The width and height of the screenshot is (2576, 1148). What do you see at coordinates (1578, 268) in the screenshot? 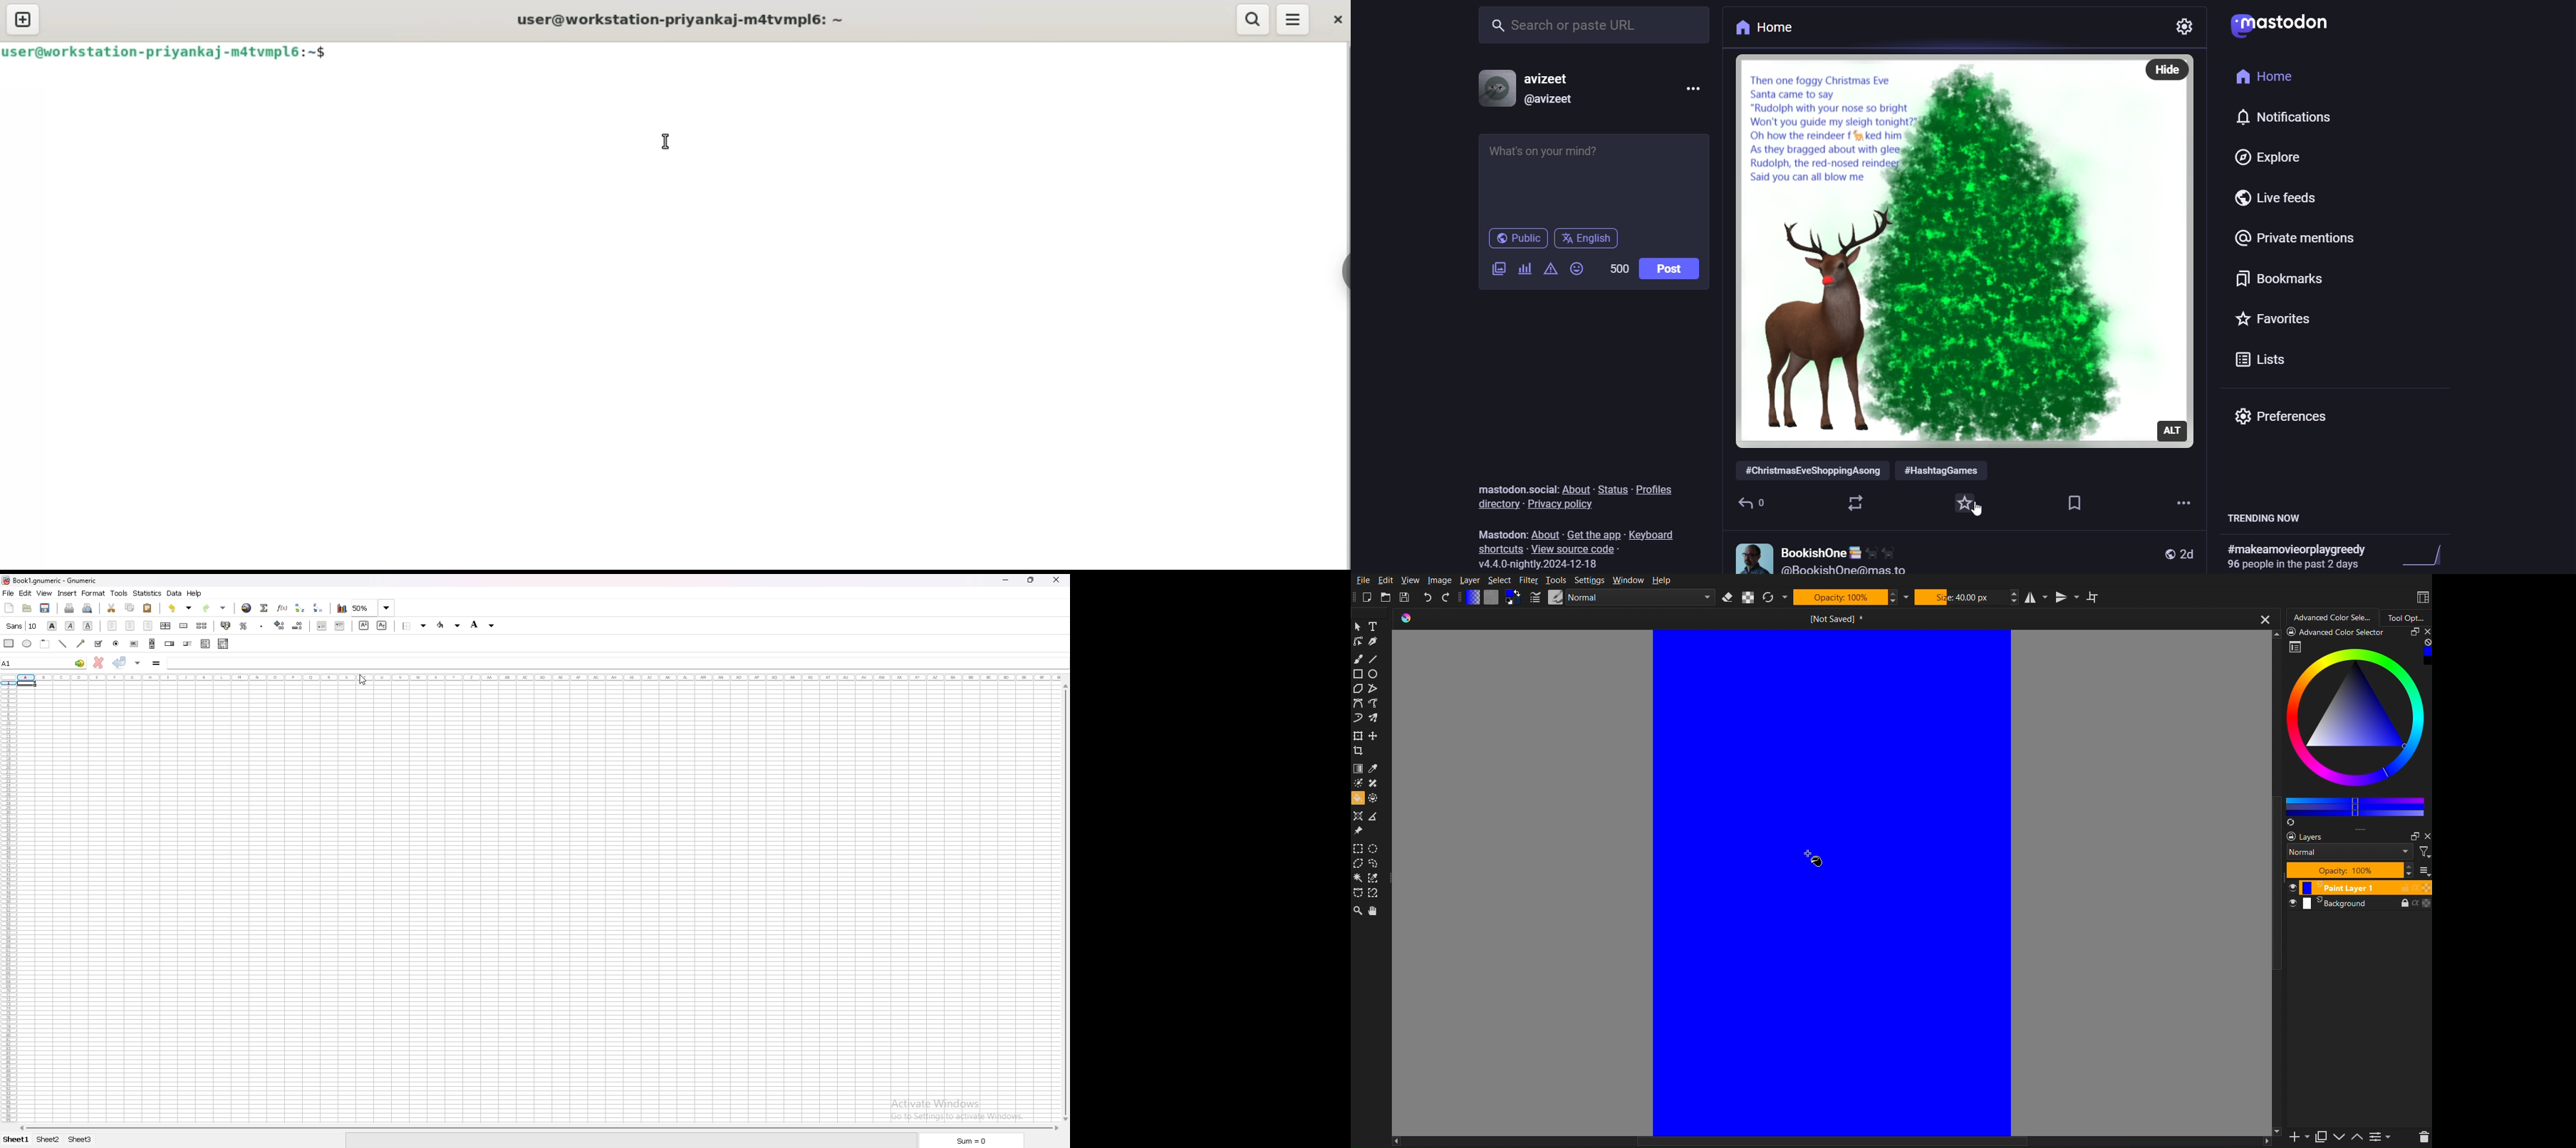
I see `emoji` at bounding box center [1578, 268].